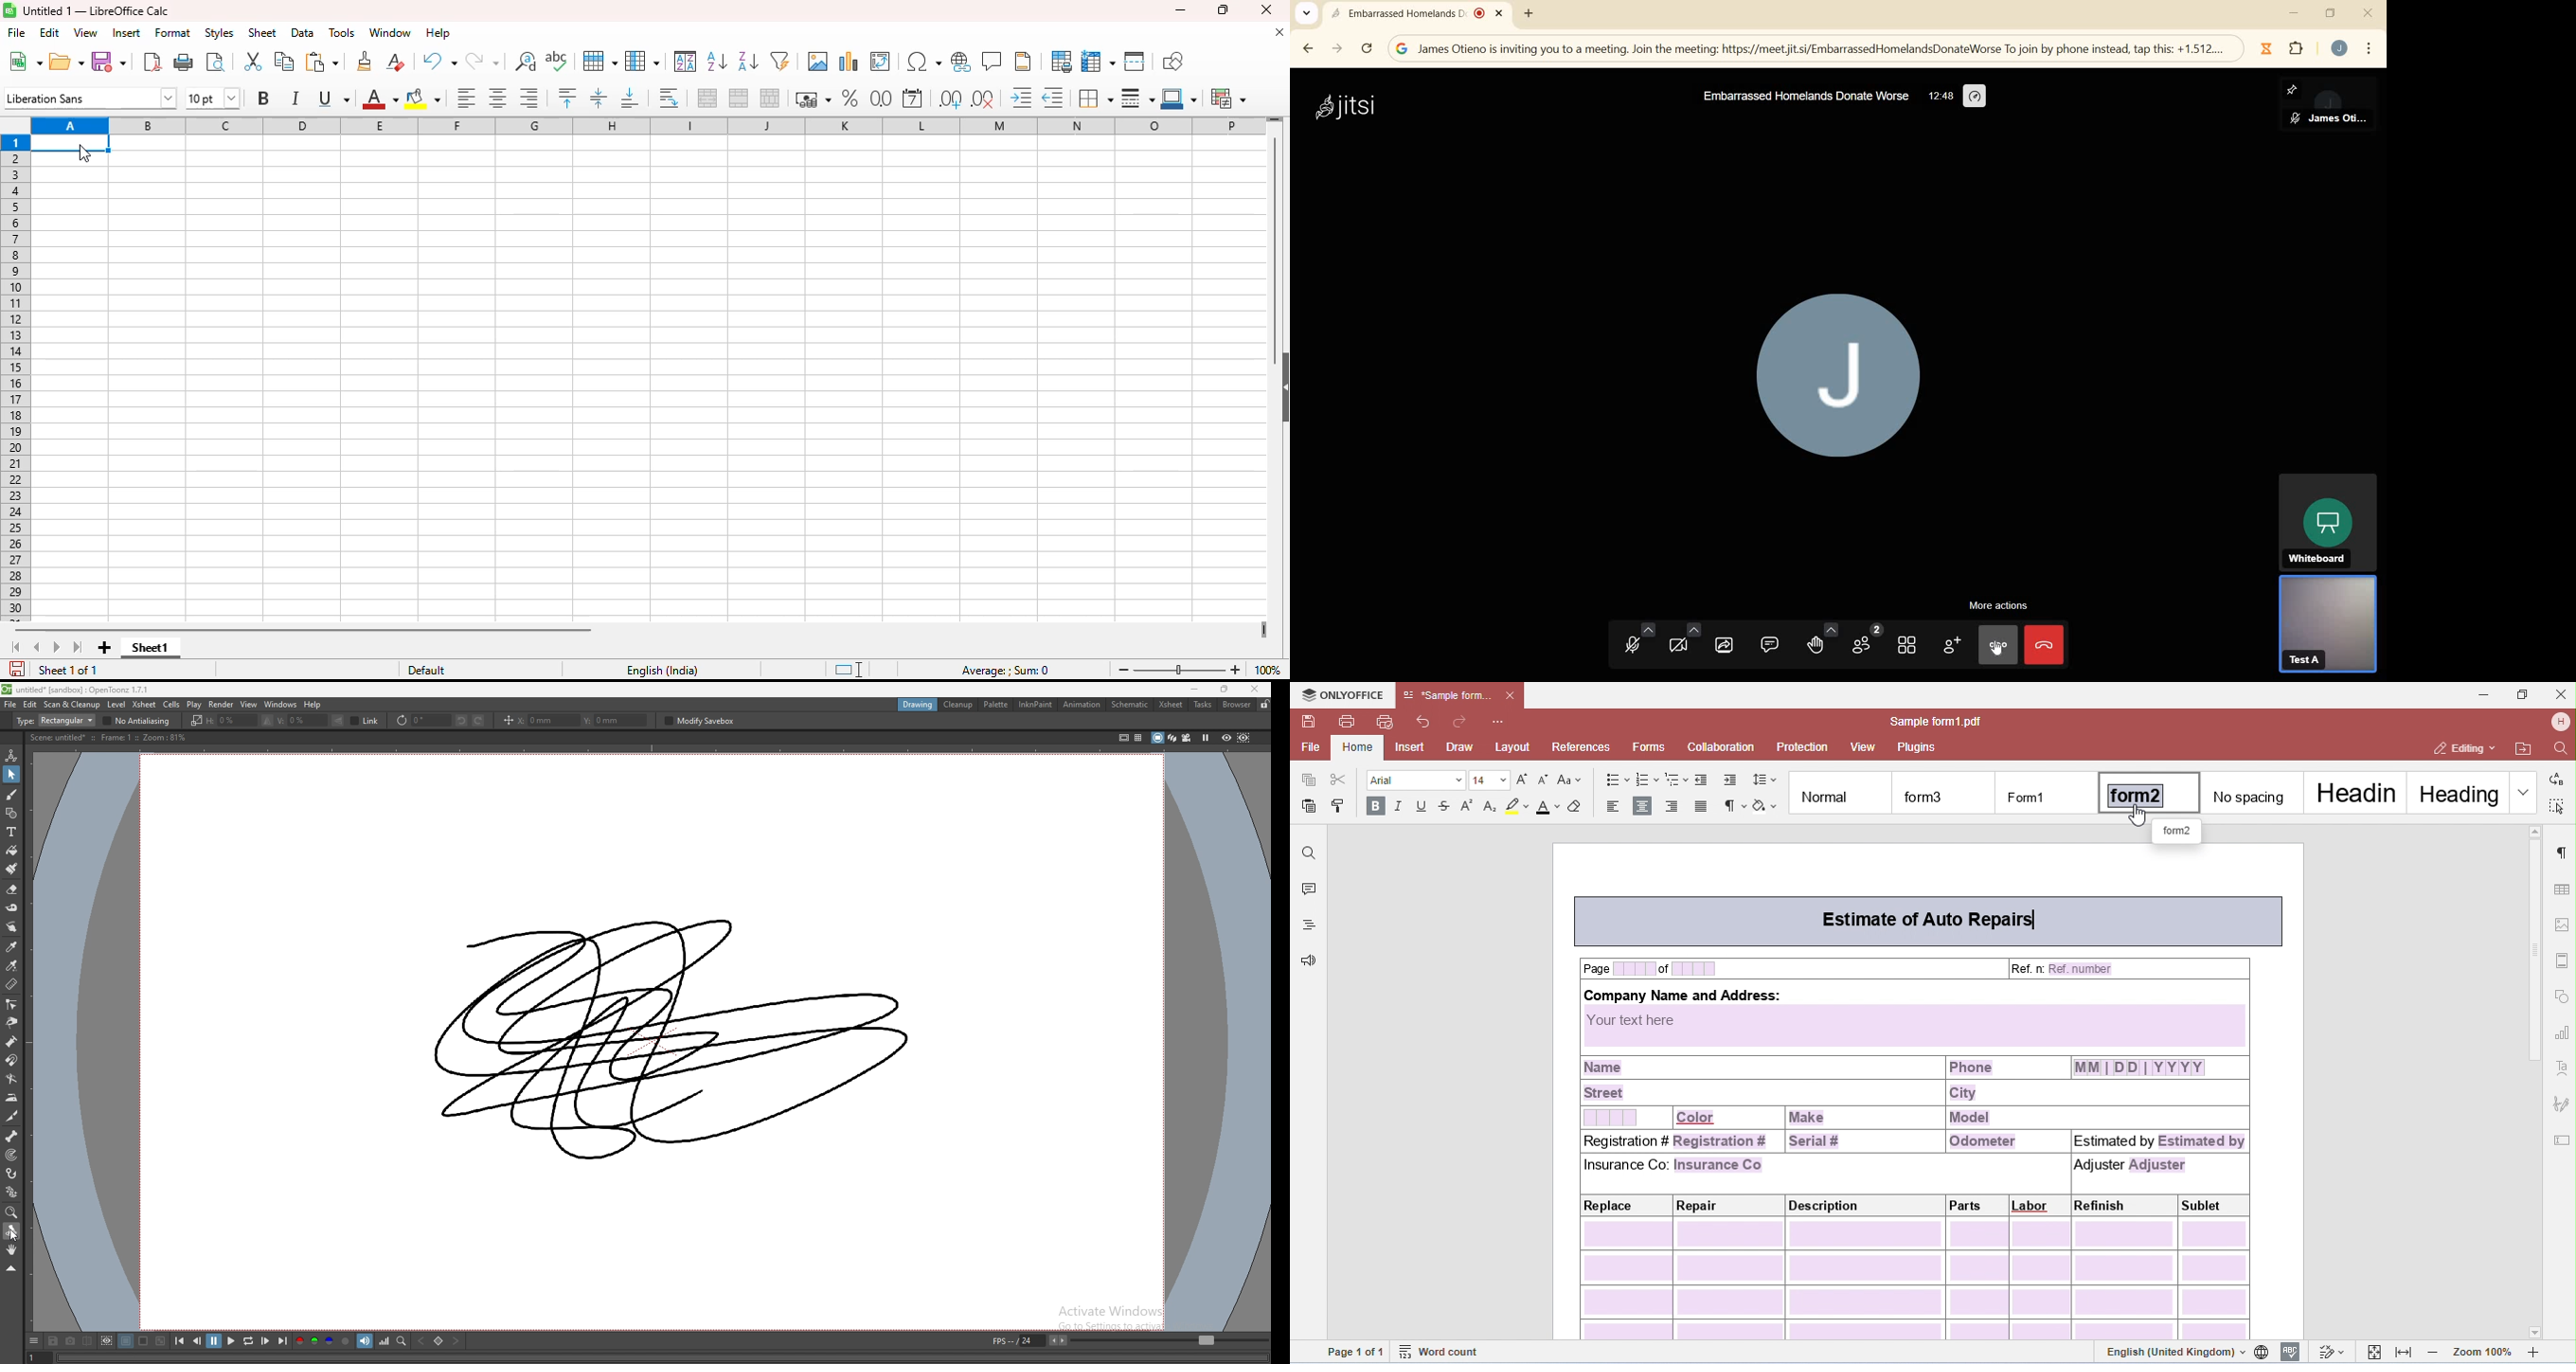 This screenshot has width=2576, height=1372. Describe the element at coordinates (1138, 99) in the screenshot. I see `border style` at that location.